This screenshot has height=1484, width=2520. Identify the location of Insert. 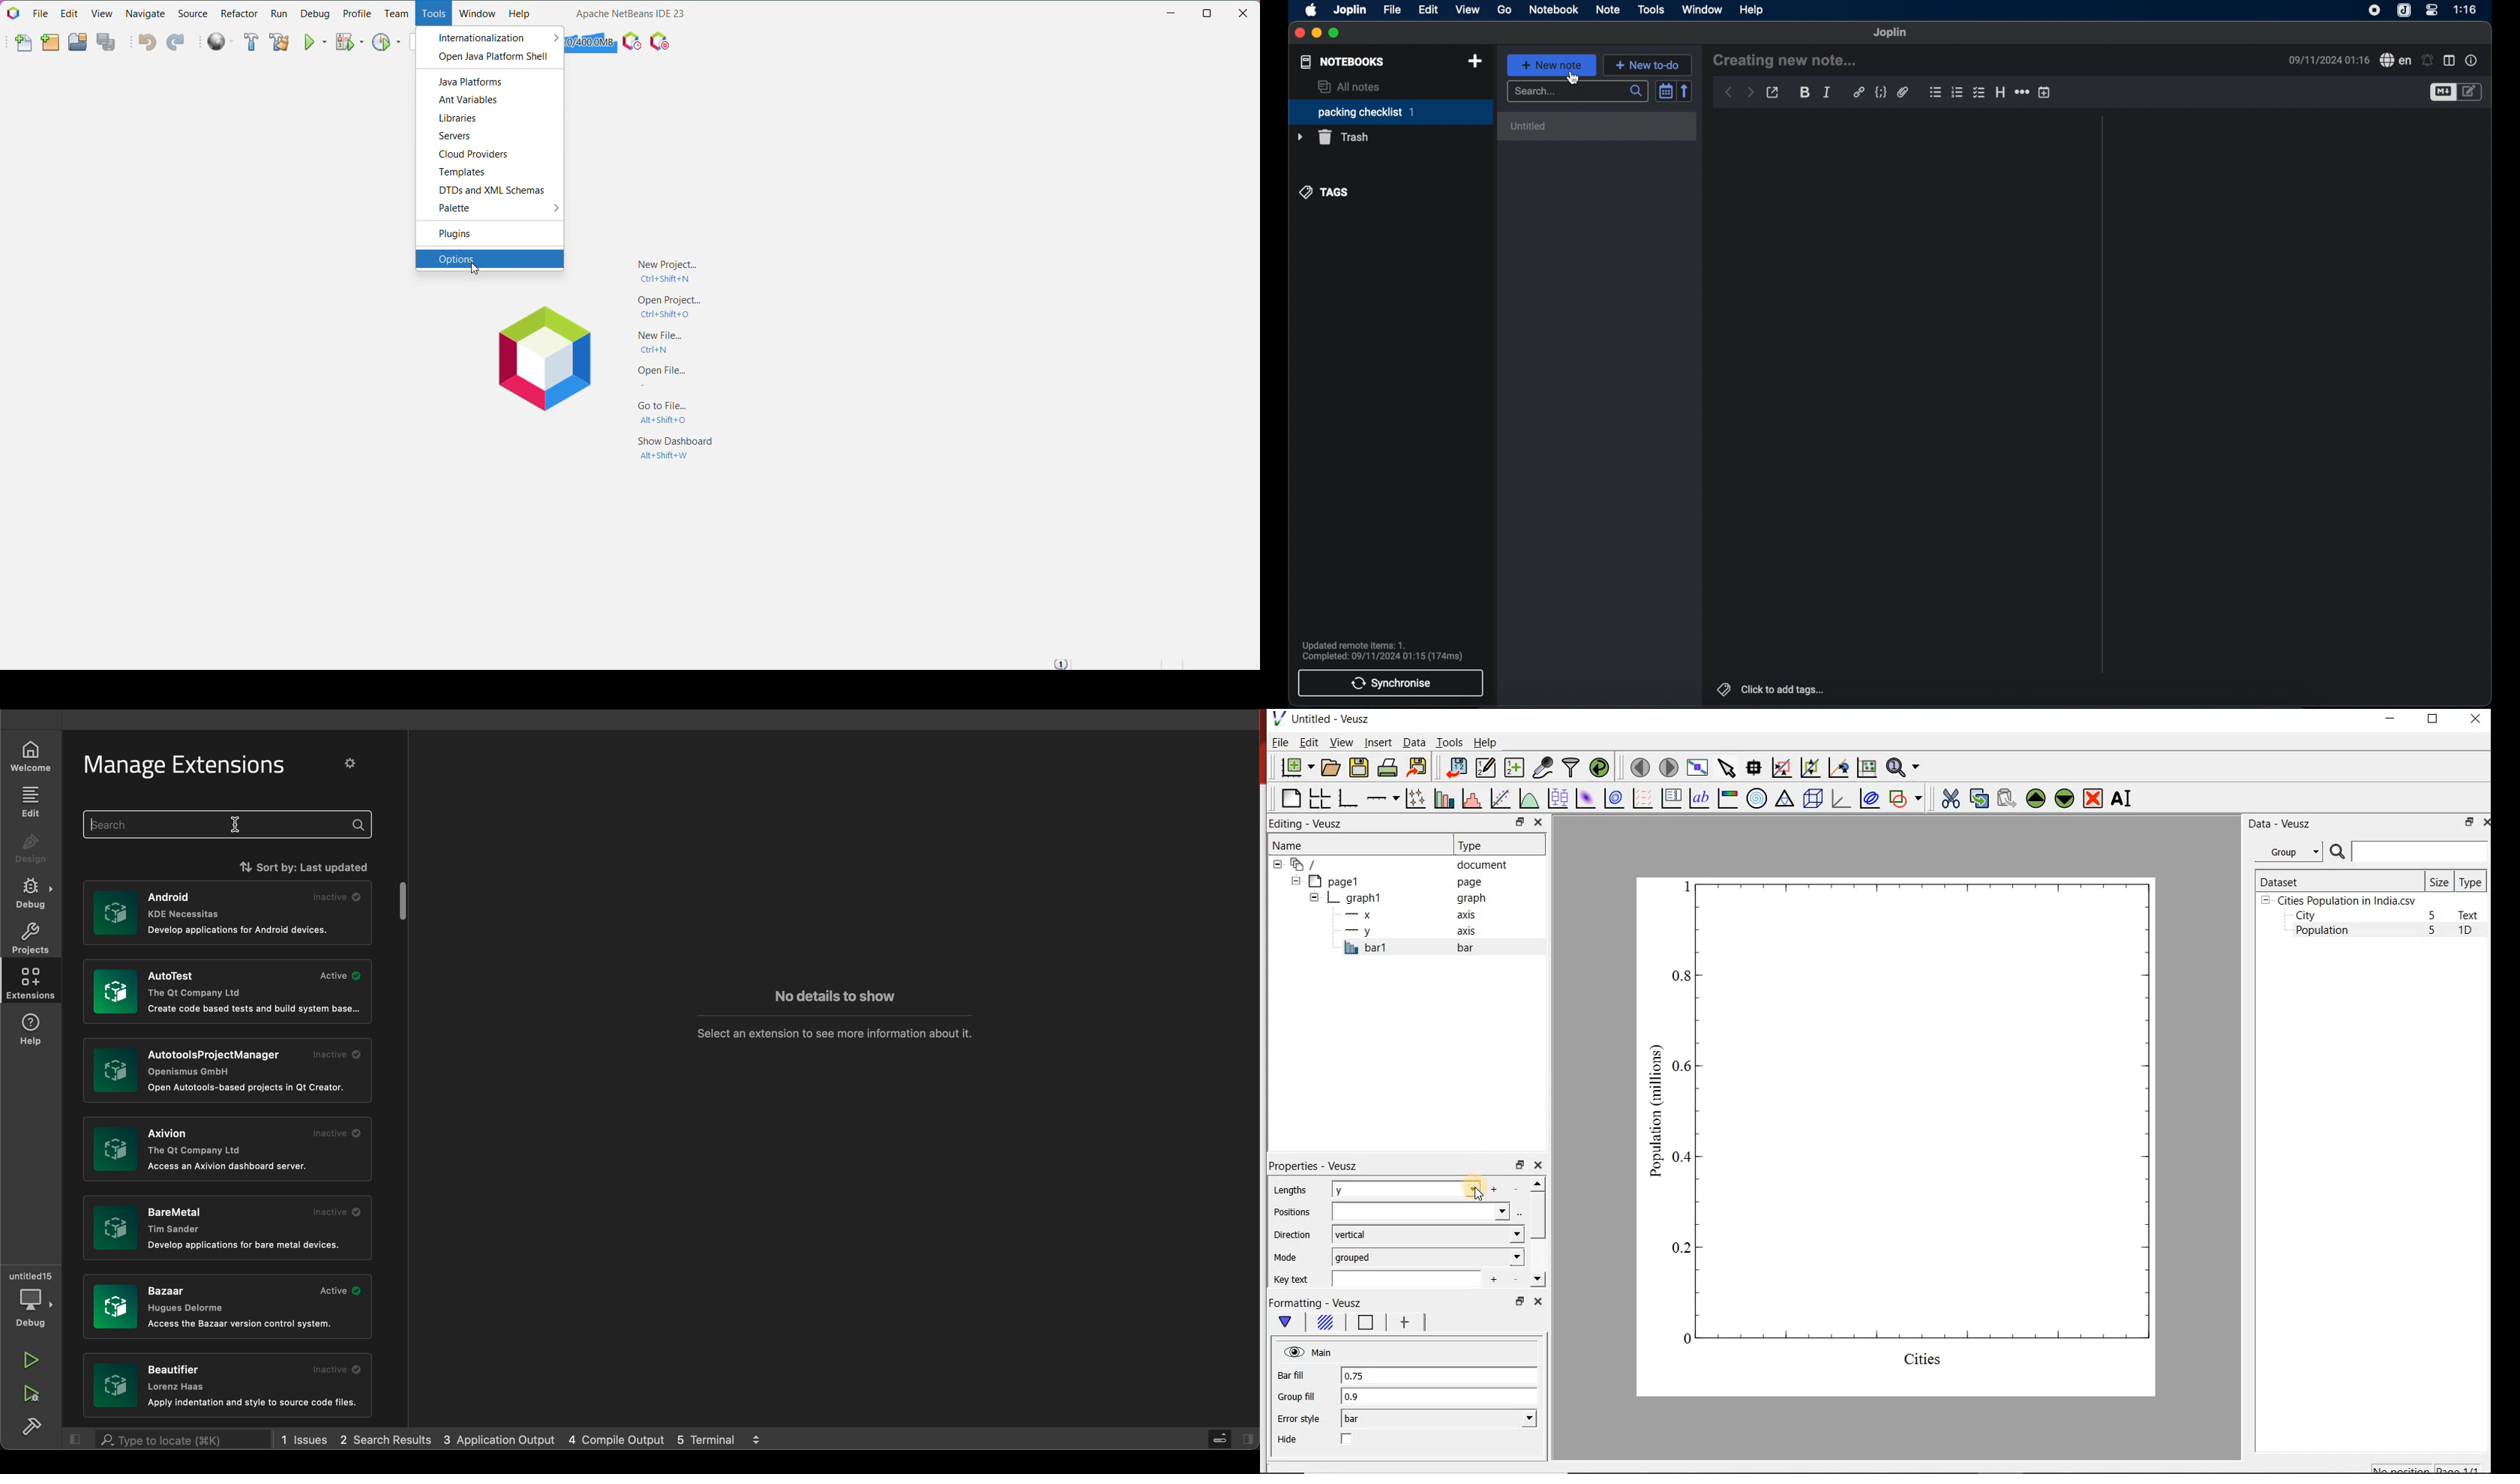
(1377, 743).